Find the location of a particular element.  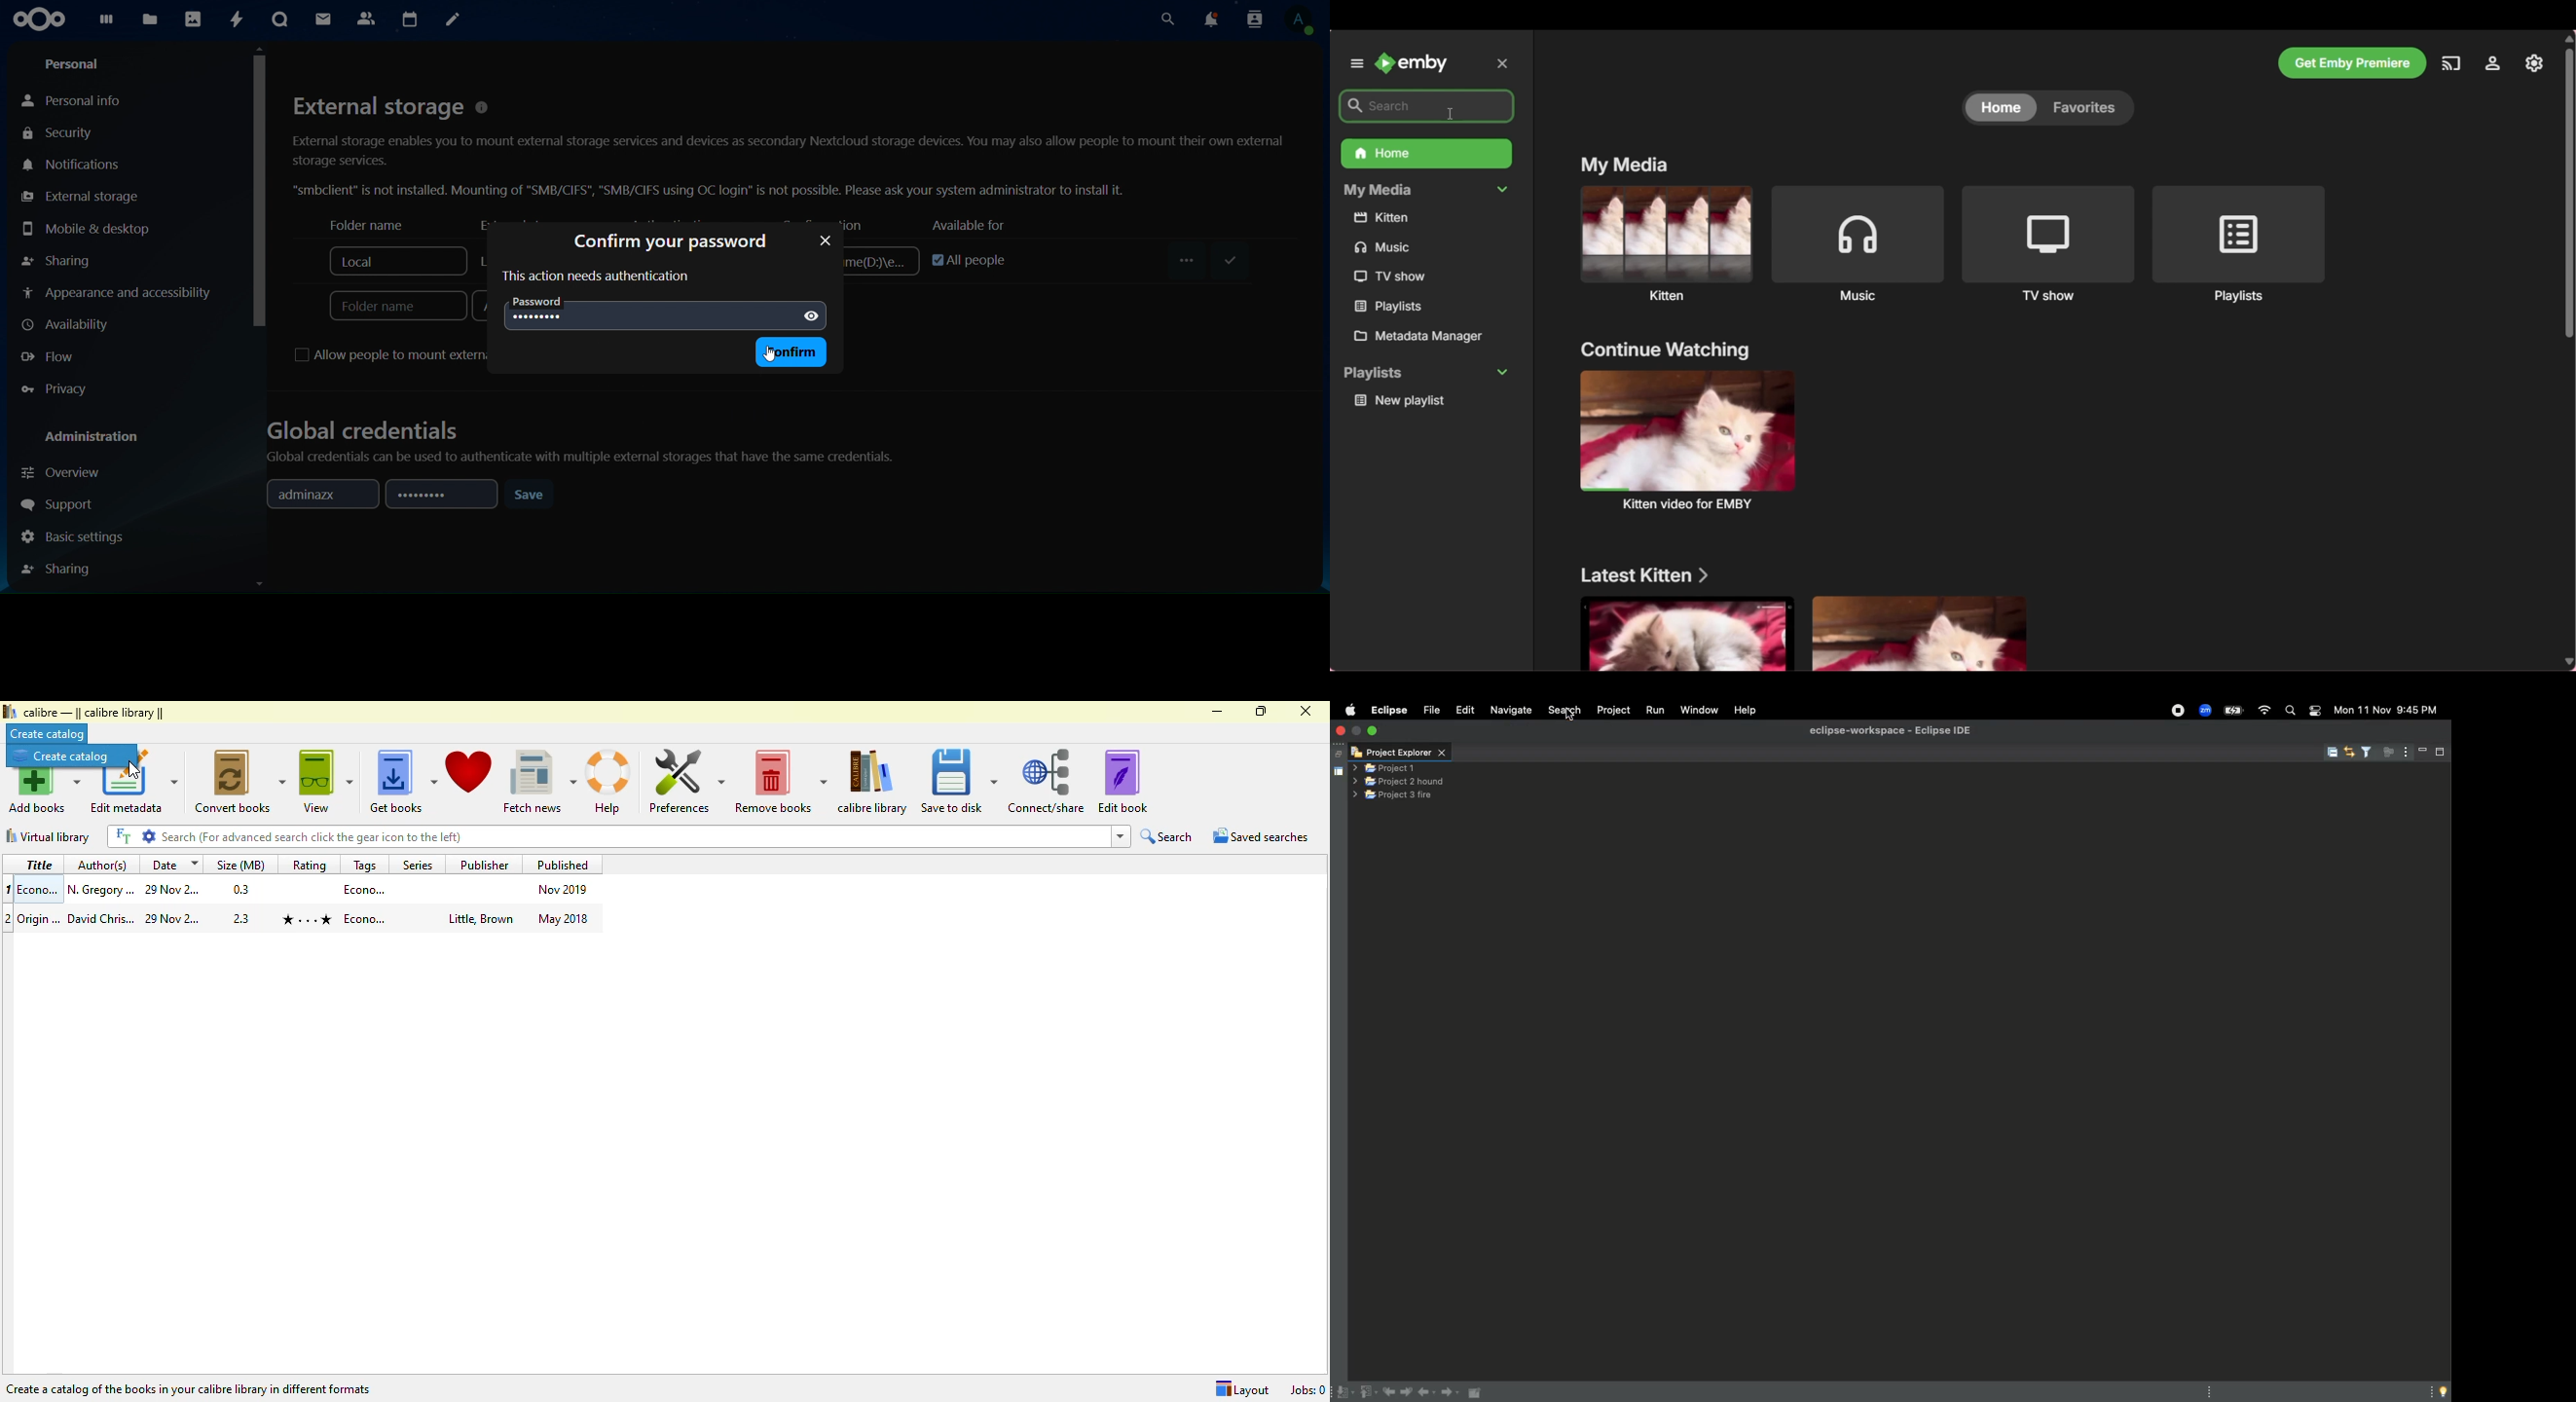

publisher is located at coordinates (485, 864).